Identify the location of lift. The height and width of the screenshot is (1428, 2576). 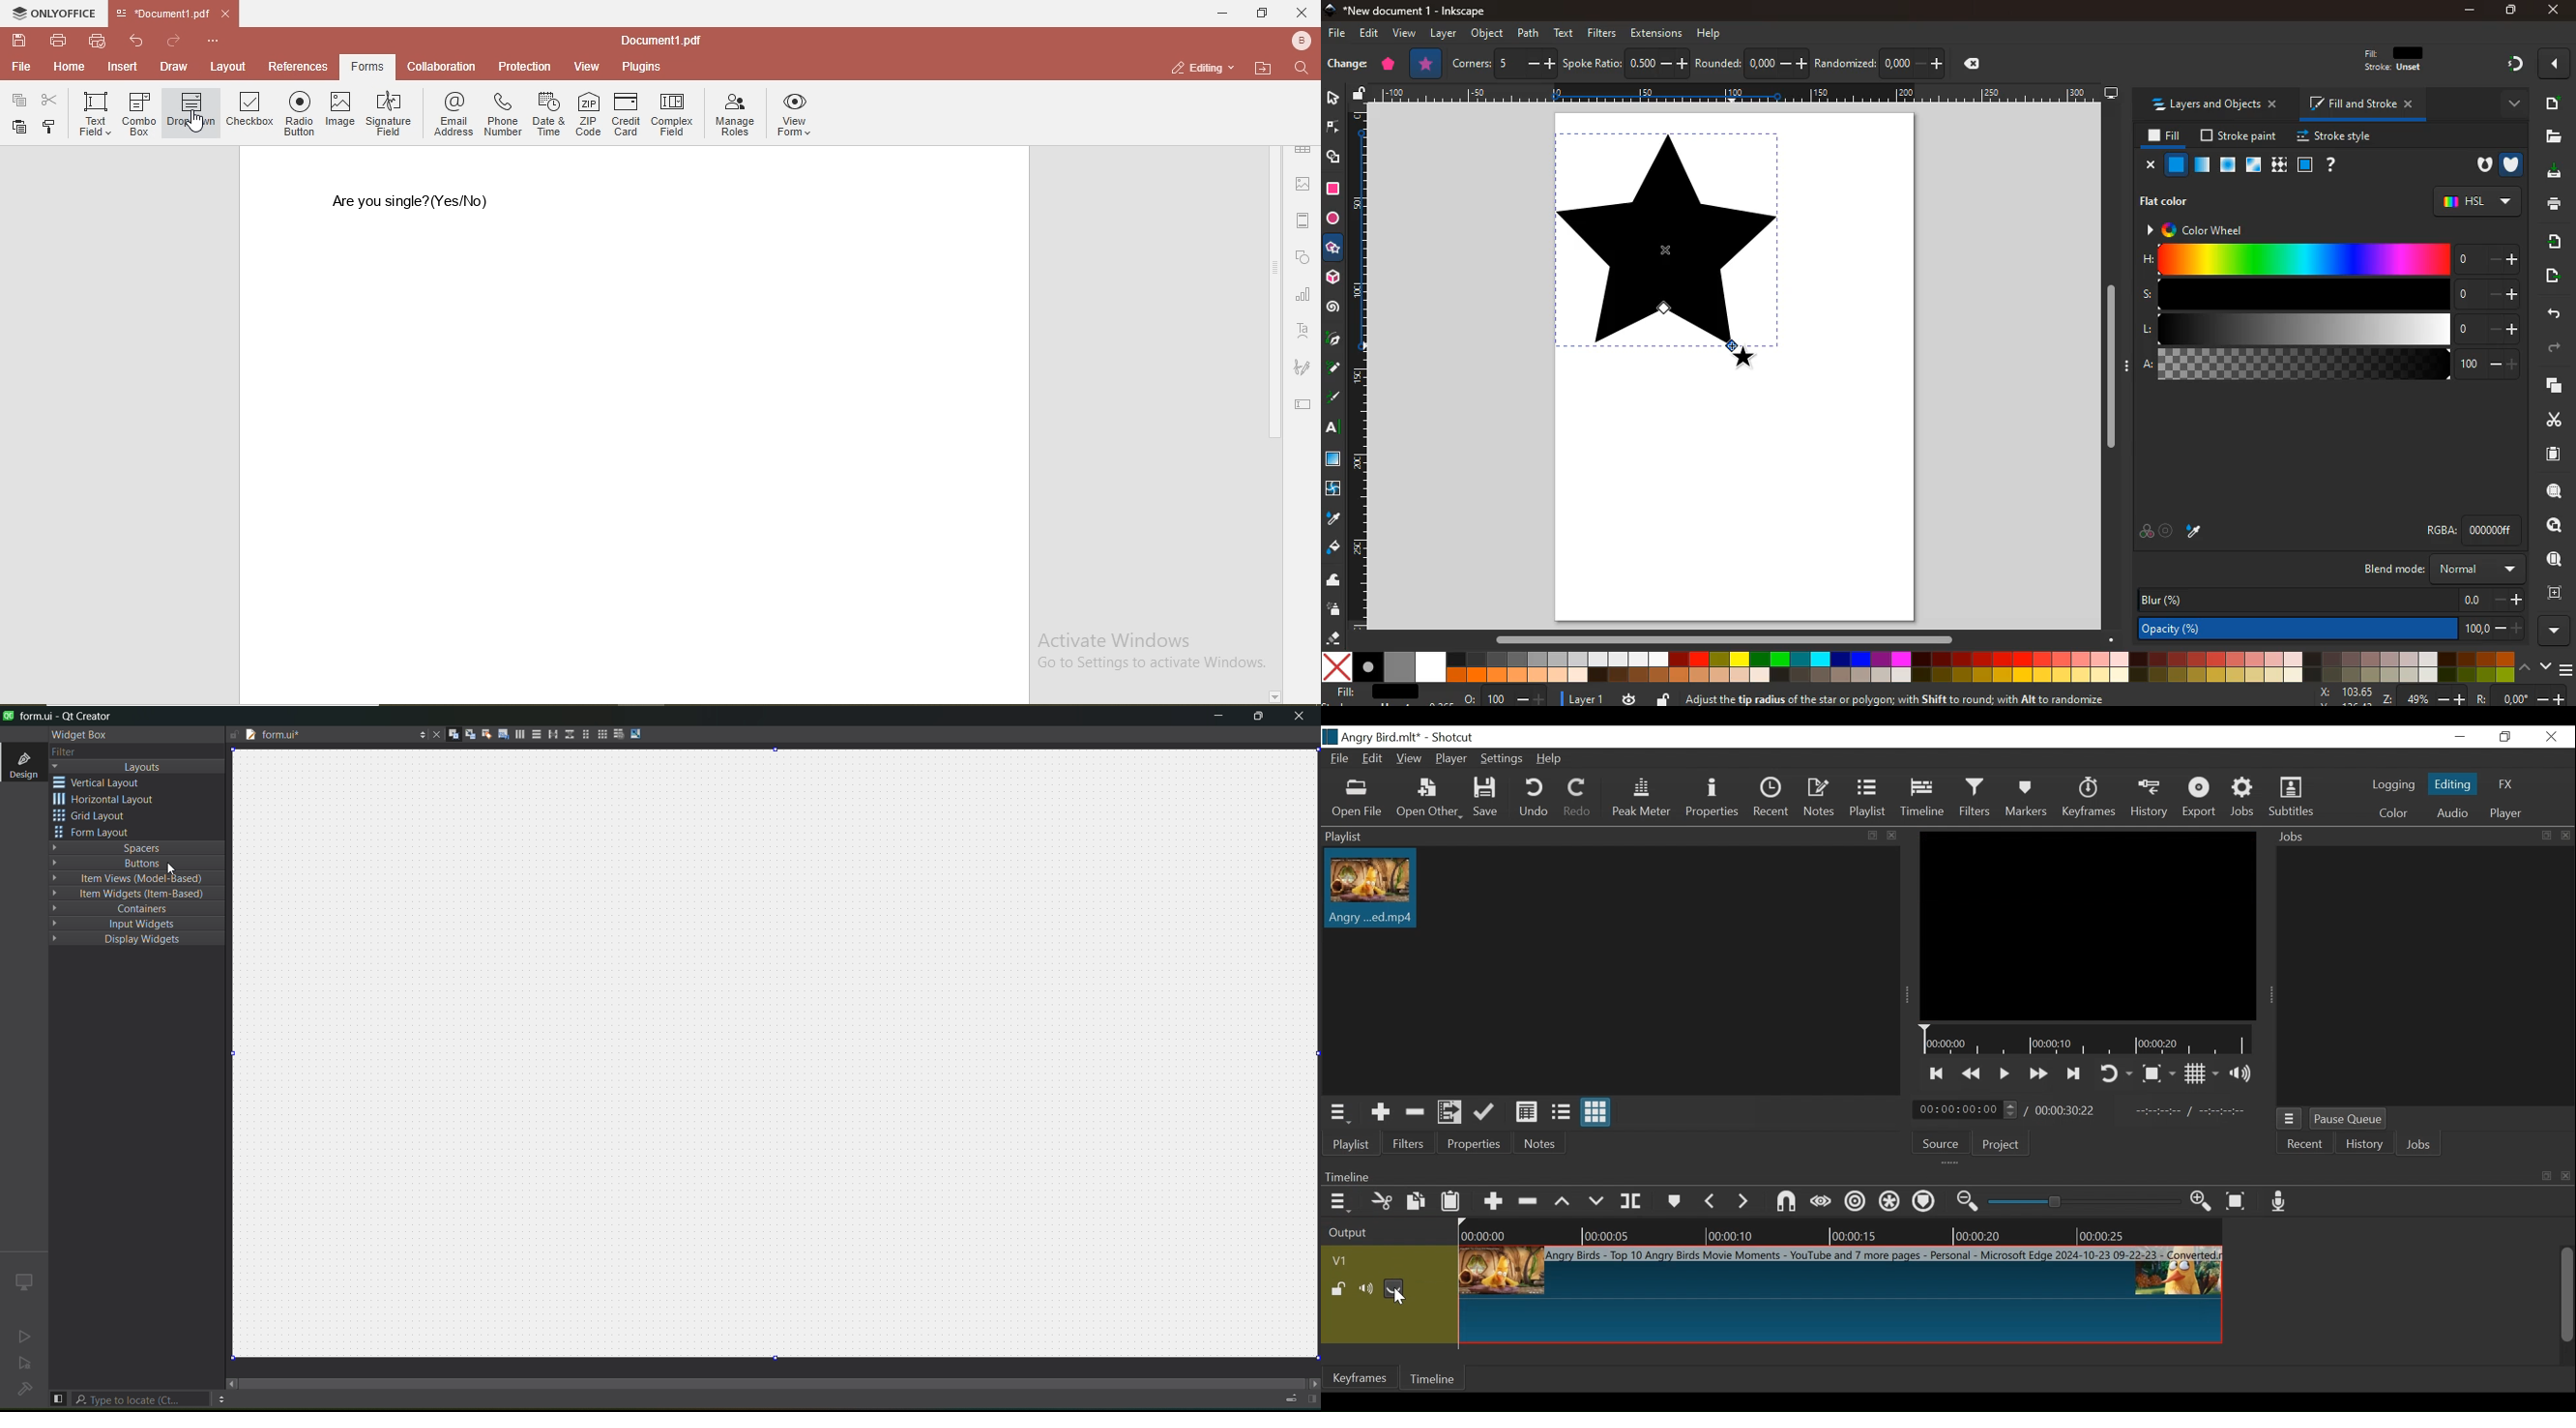
(1563, 1202).